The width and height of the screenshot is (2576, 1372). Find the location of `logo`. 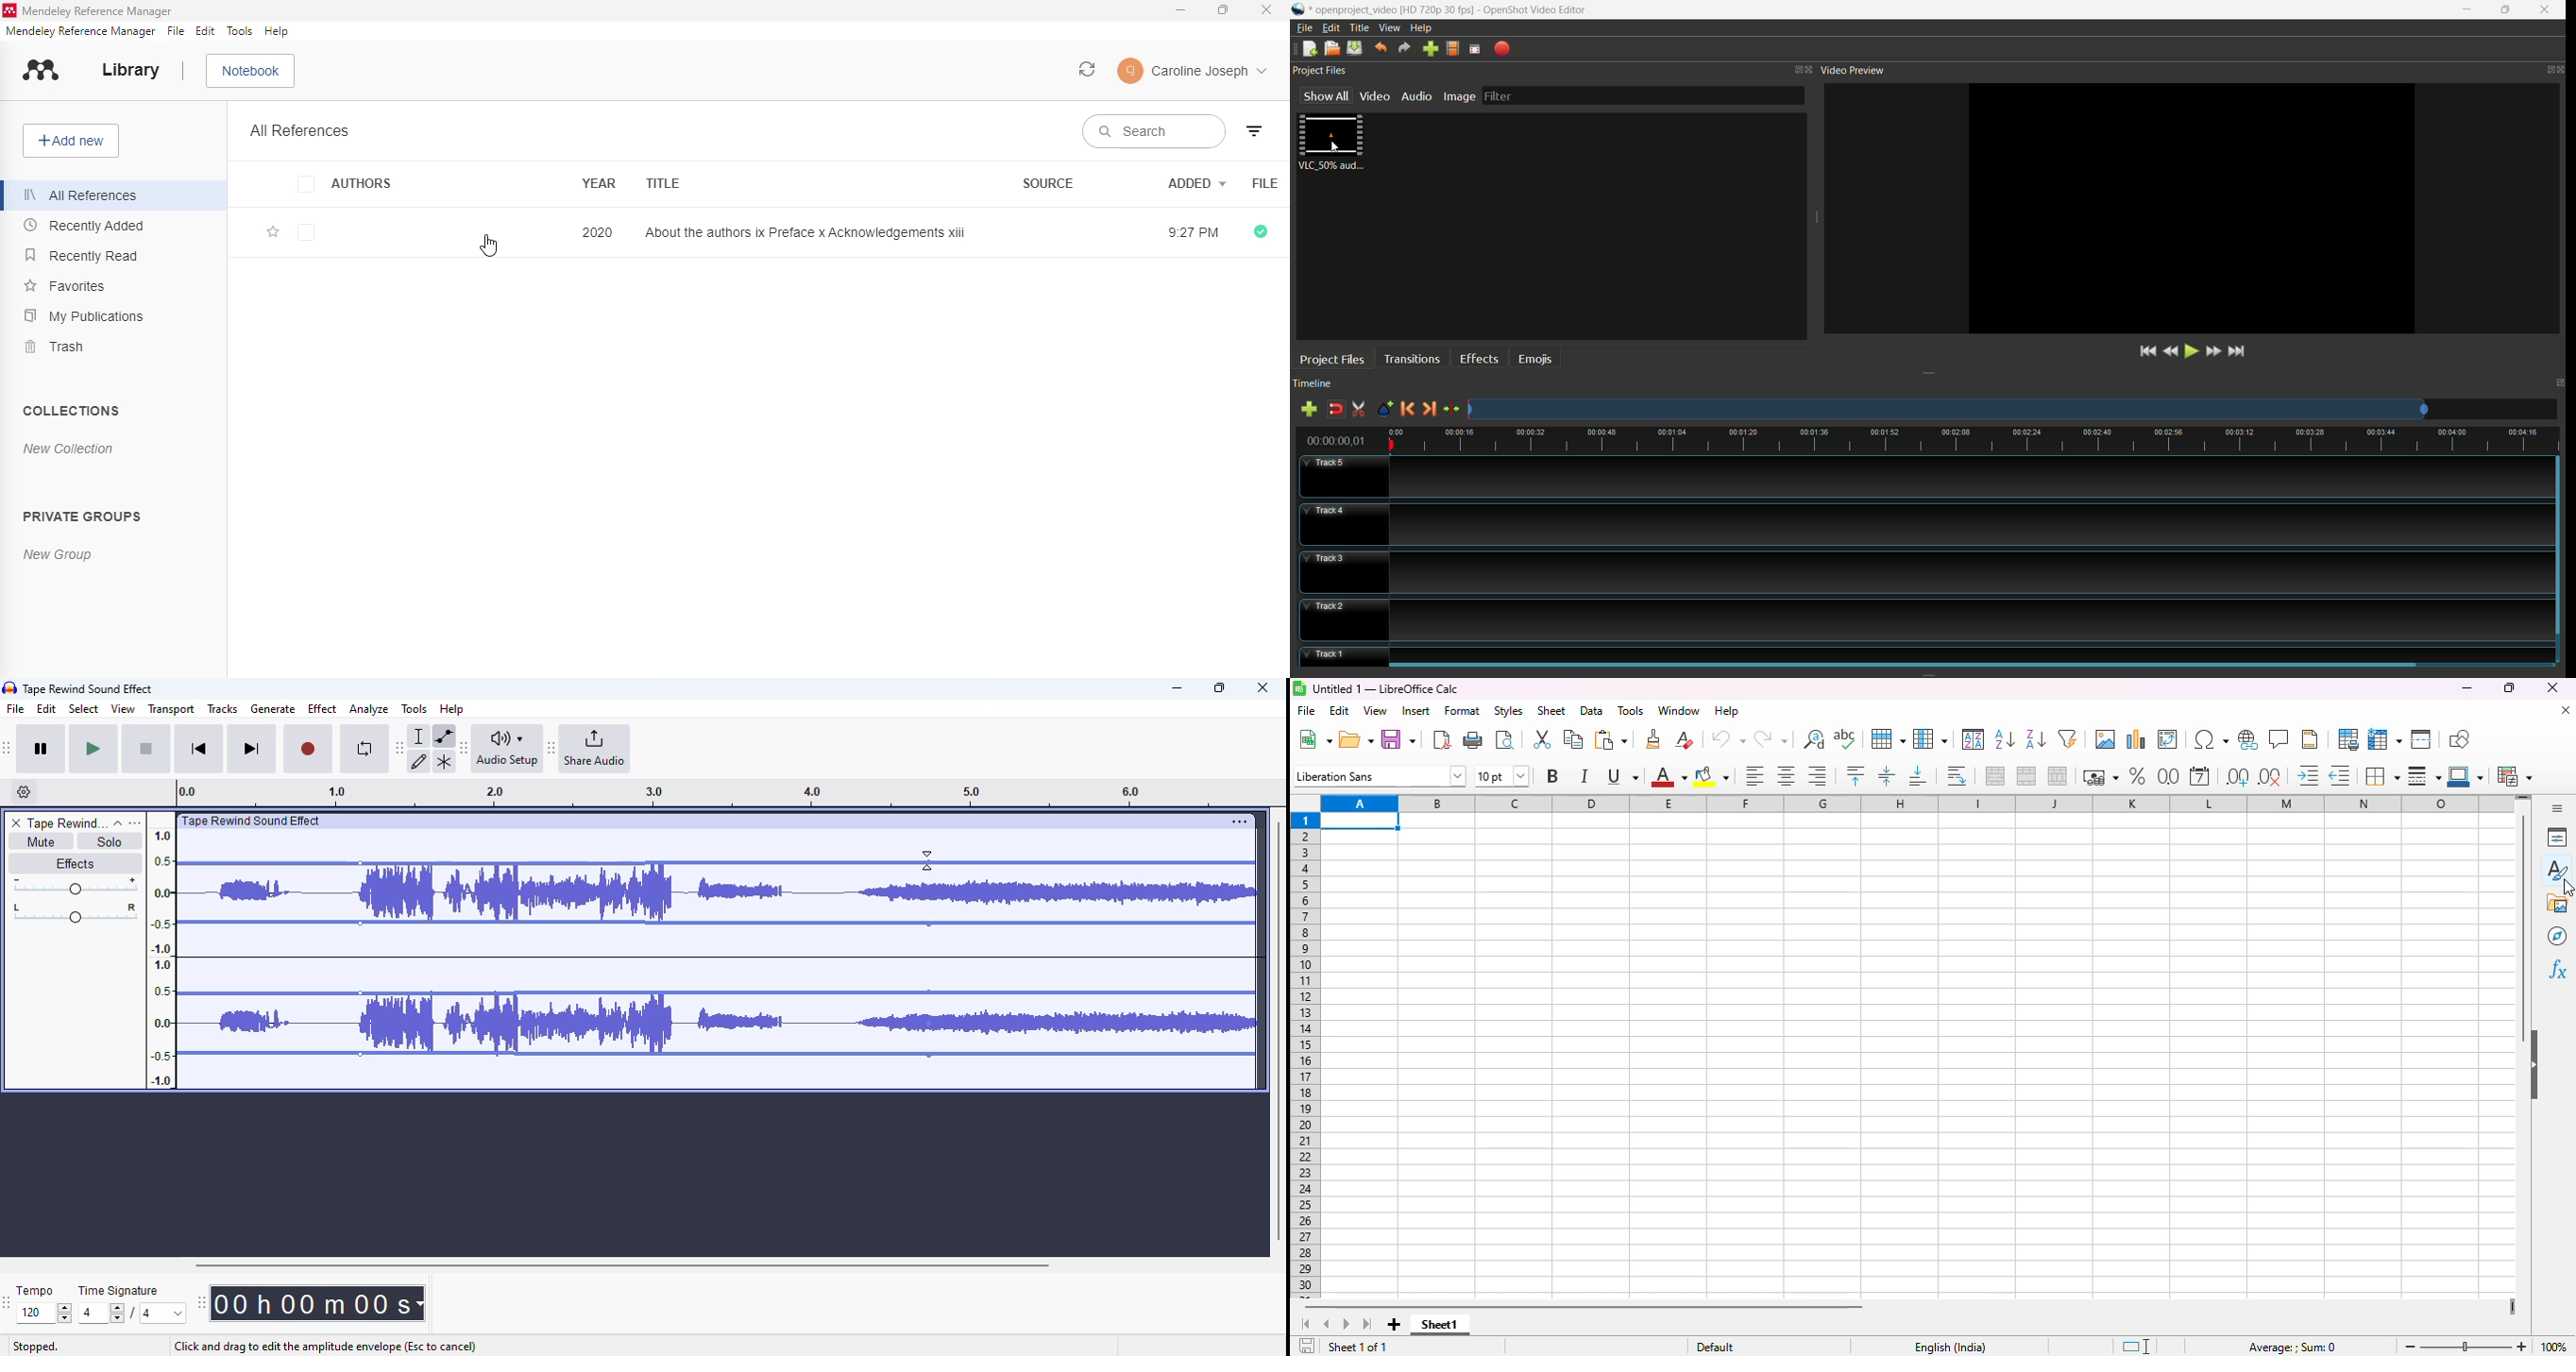

logo is located at coordinates (8, 10).